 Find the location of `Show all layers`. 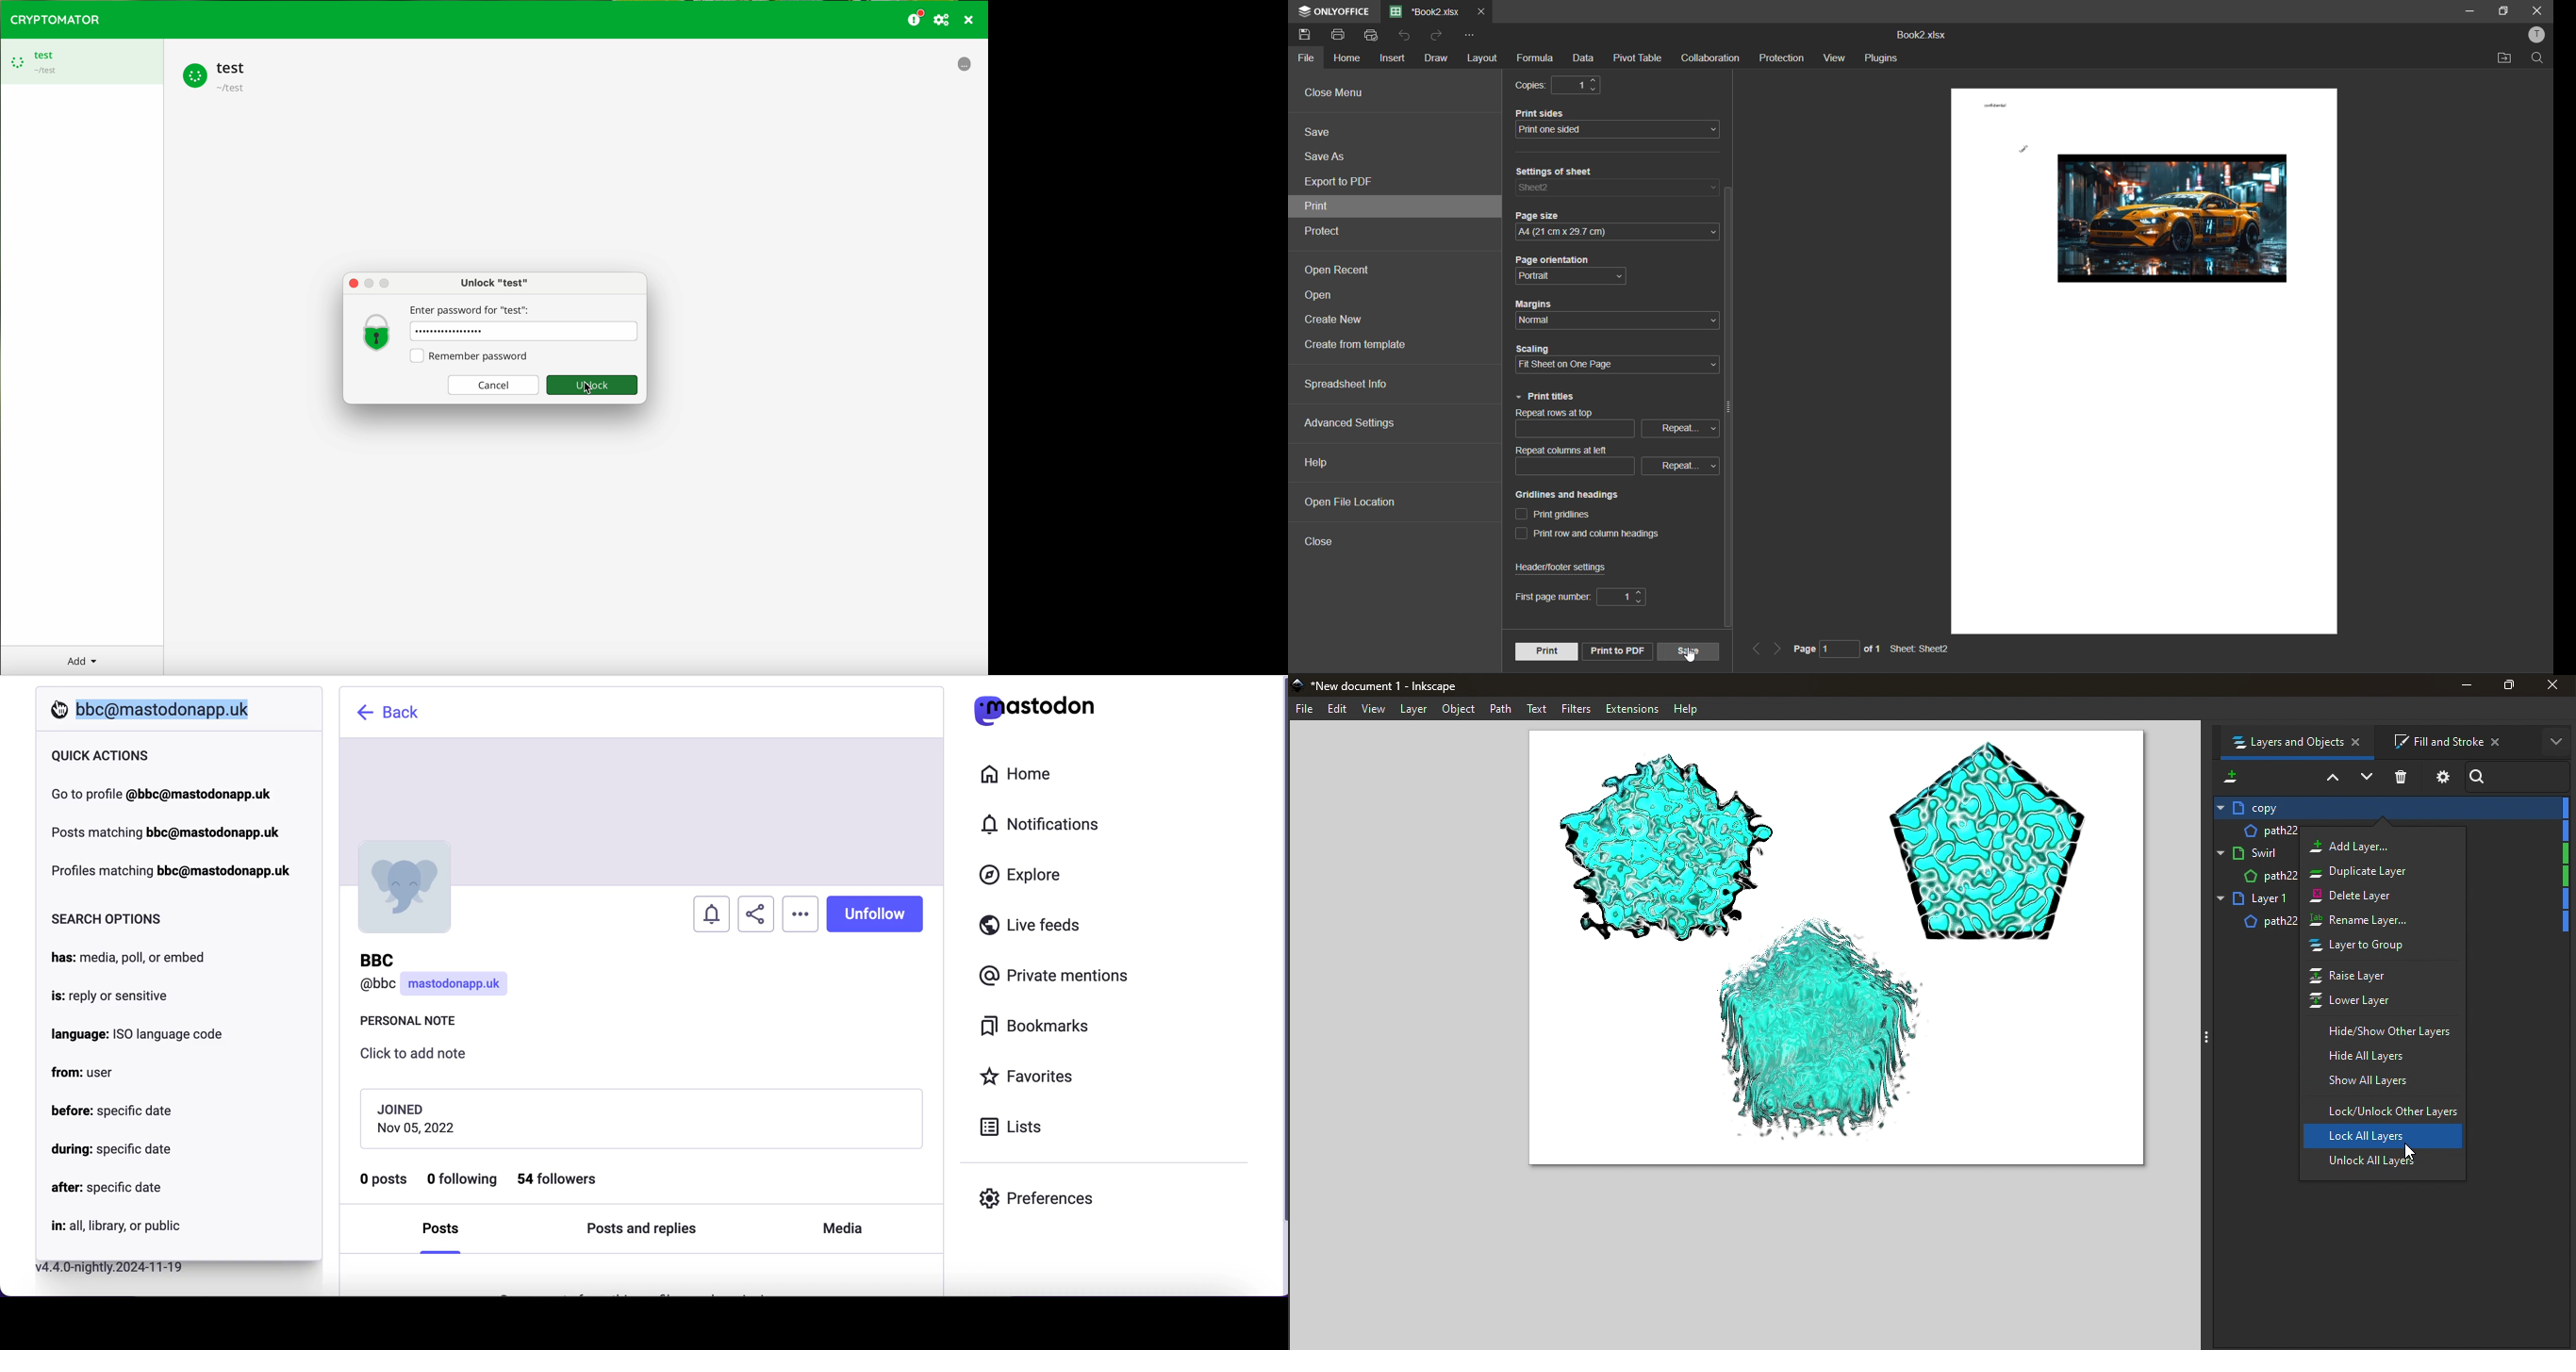

Show all layers is located at coordinates (2381, 1081).